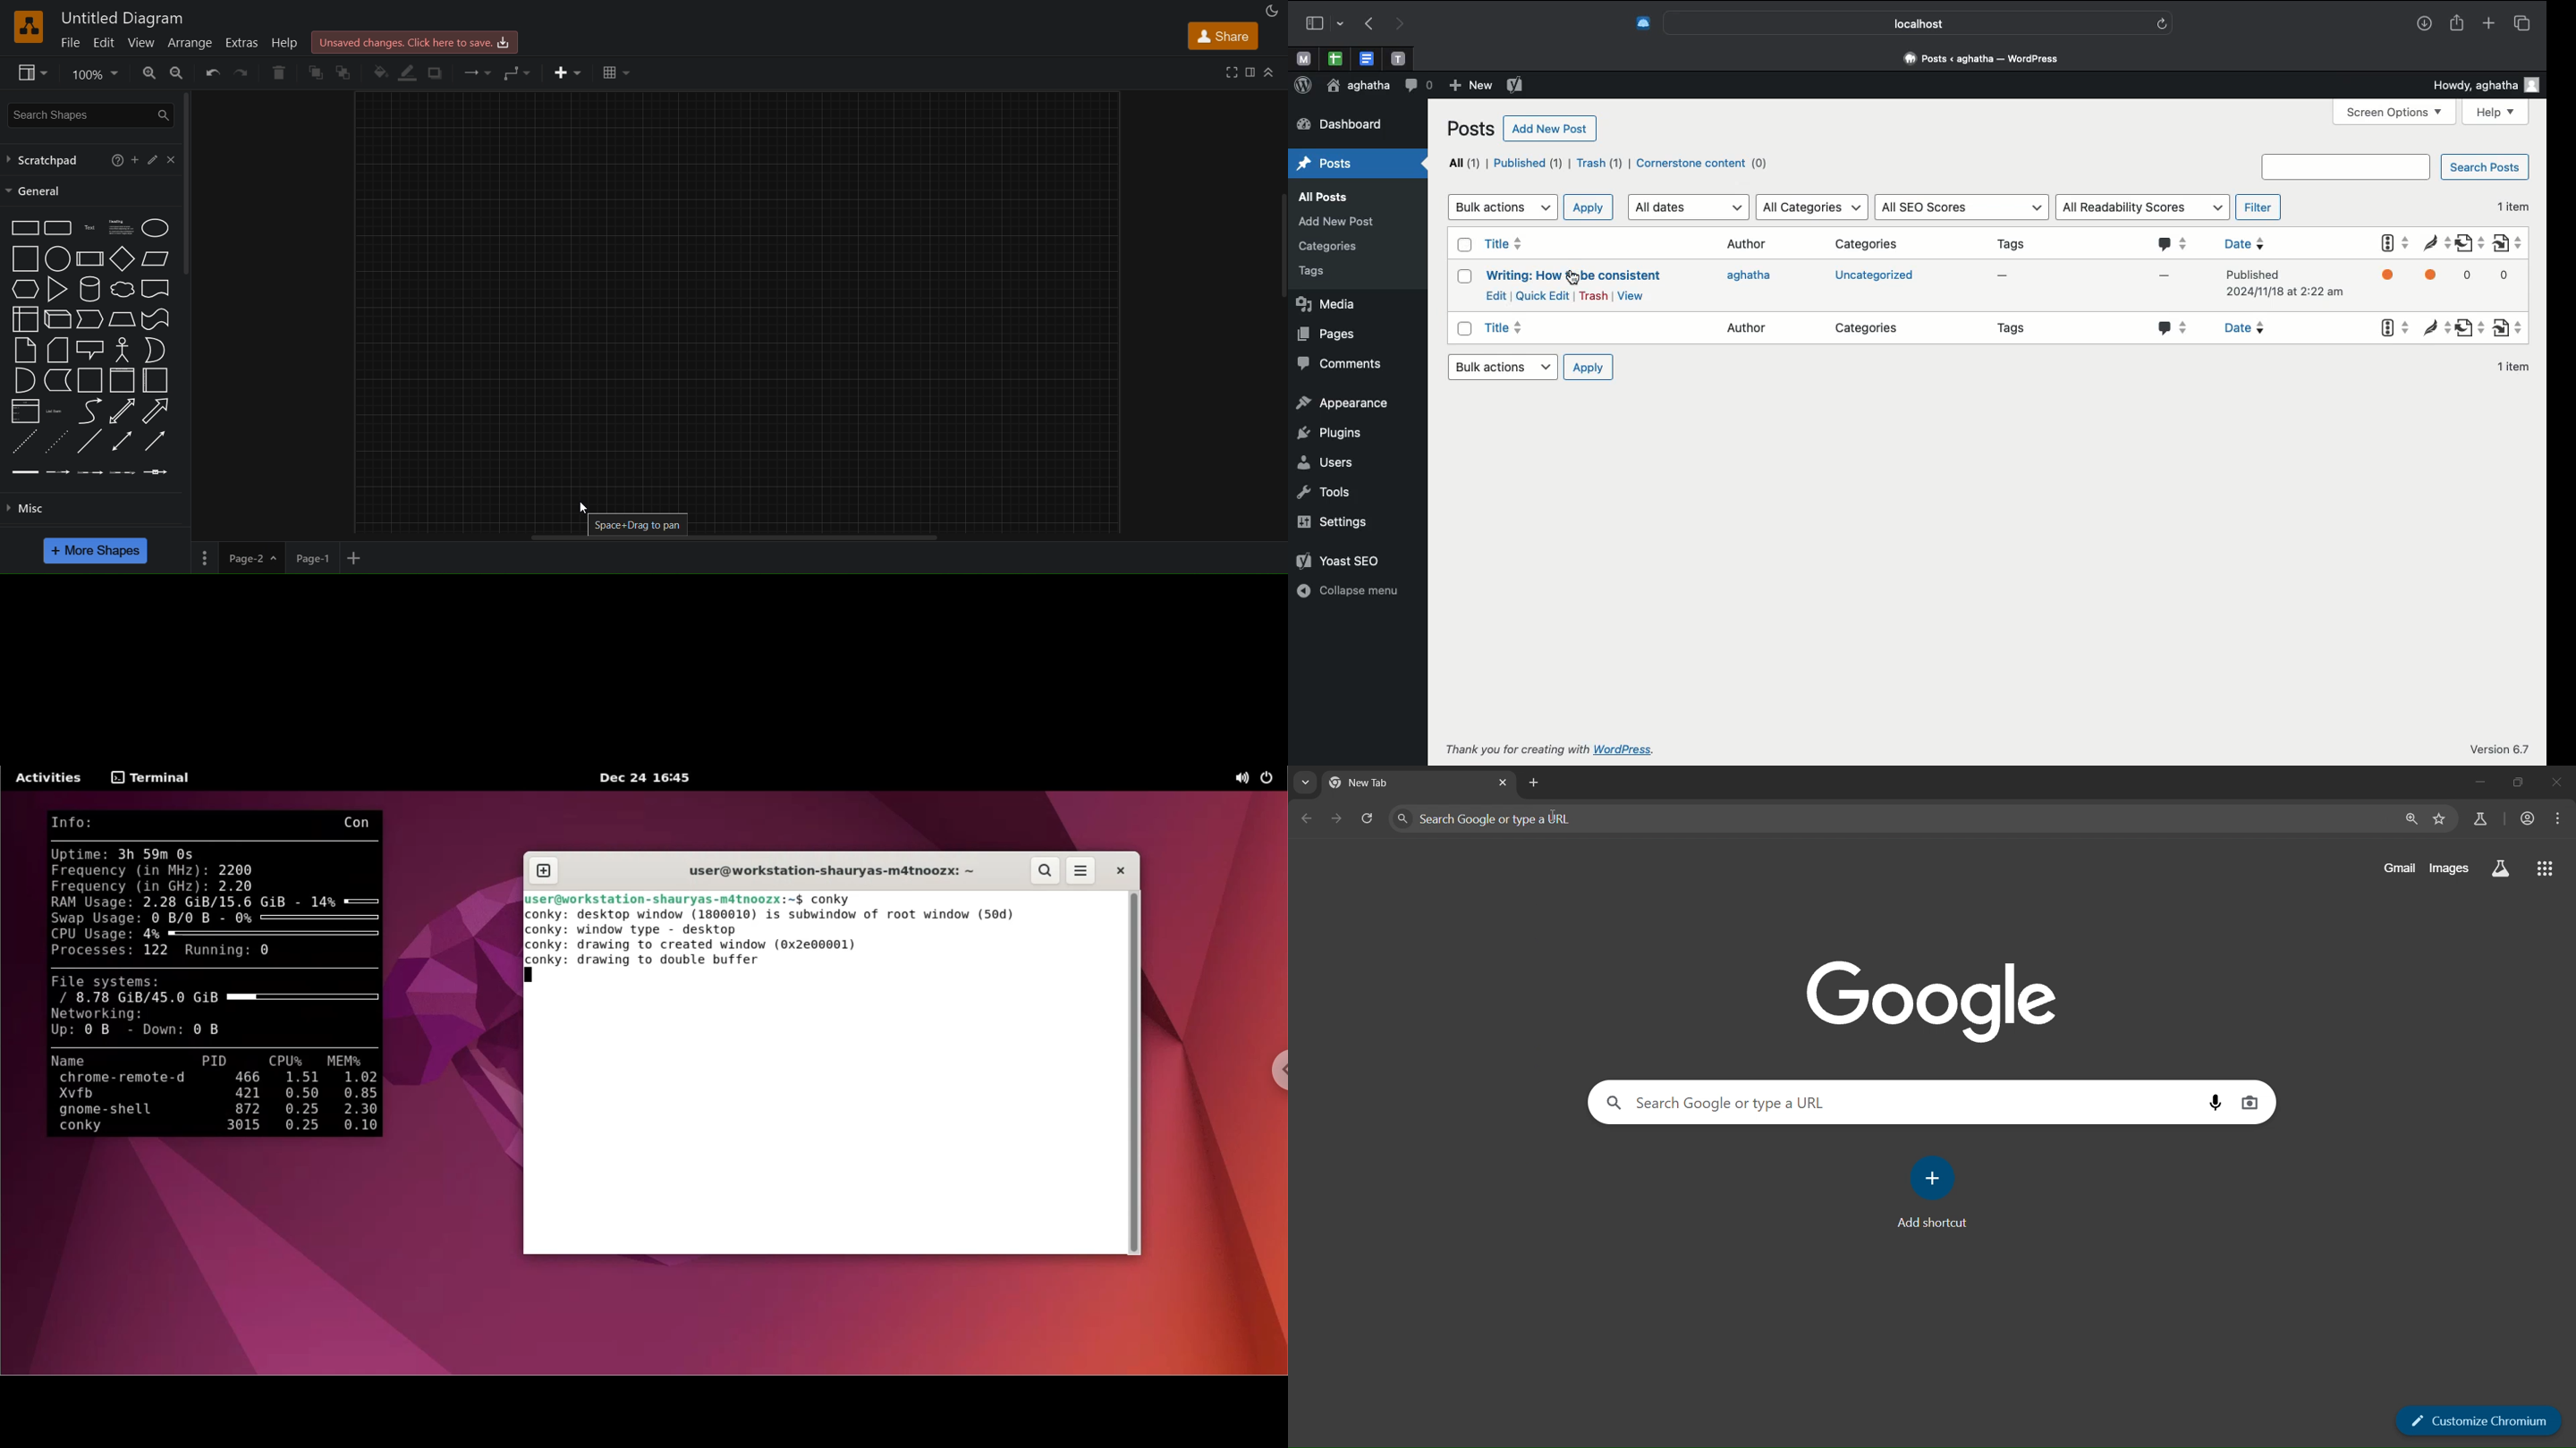 The height and width of the screenshot is (1456, 2576). What do you see at coordinates (1461, 163) in the screenshot?
I see `All` at bounding box center [1461, 163].